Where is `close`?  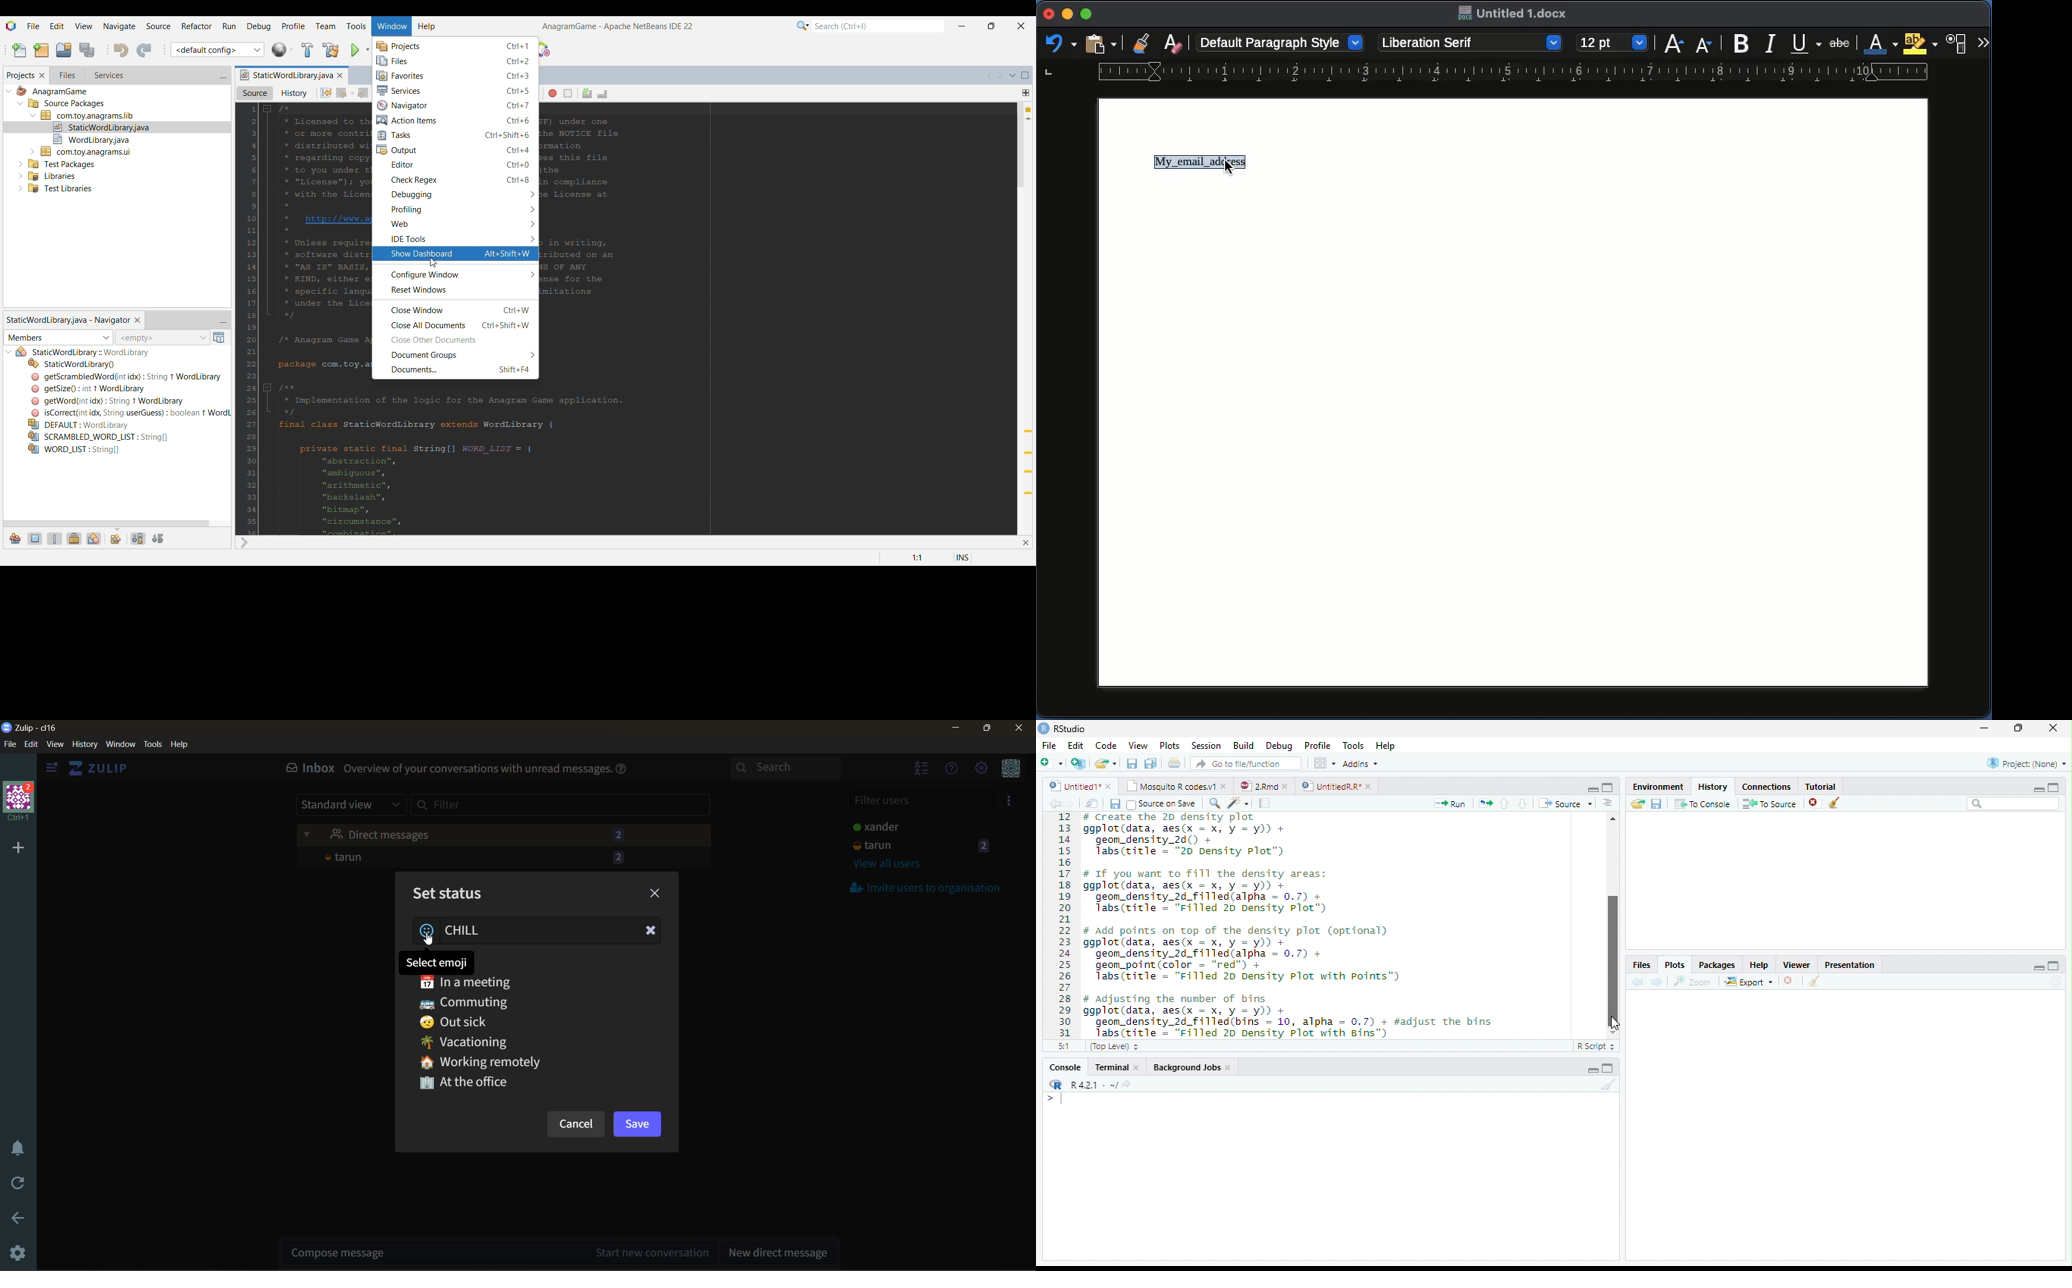
close is located at coordinates (1288, 786).